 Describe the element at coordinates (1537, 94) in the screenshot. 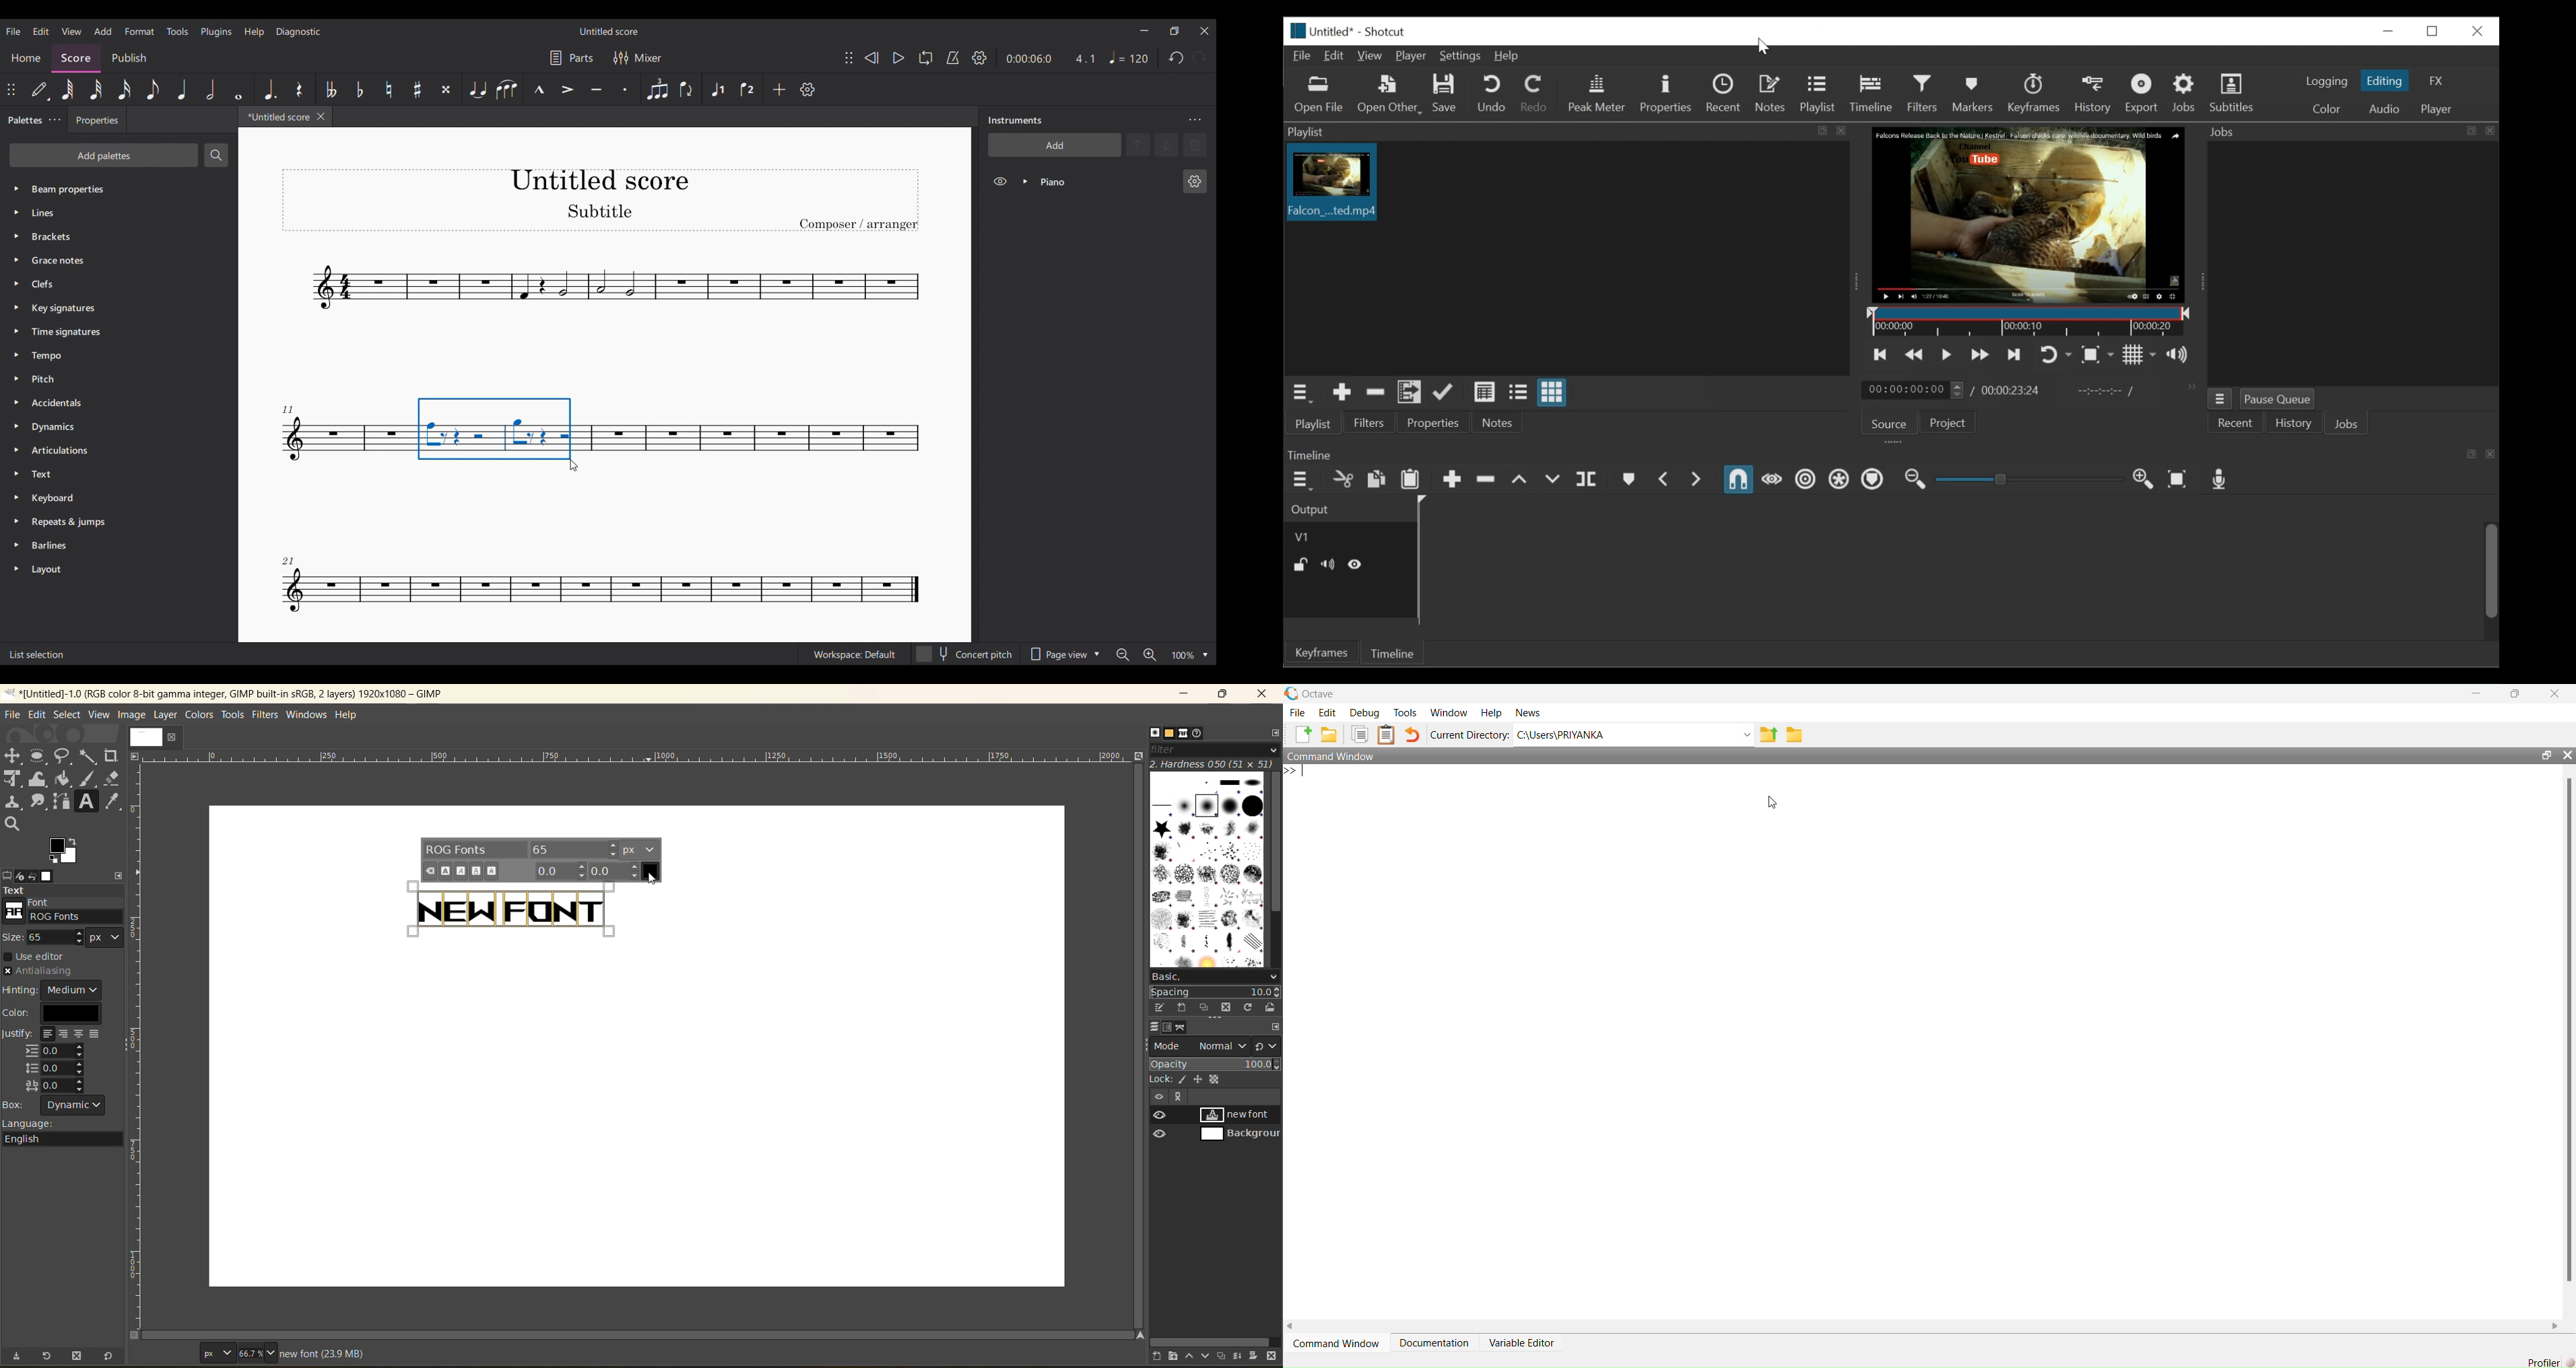

I see `Redo` at that location.